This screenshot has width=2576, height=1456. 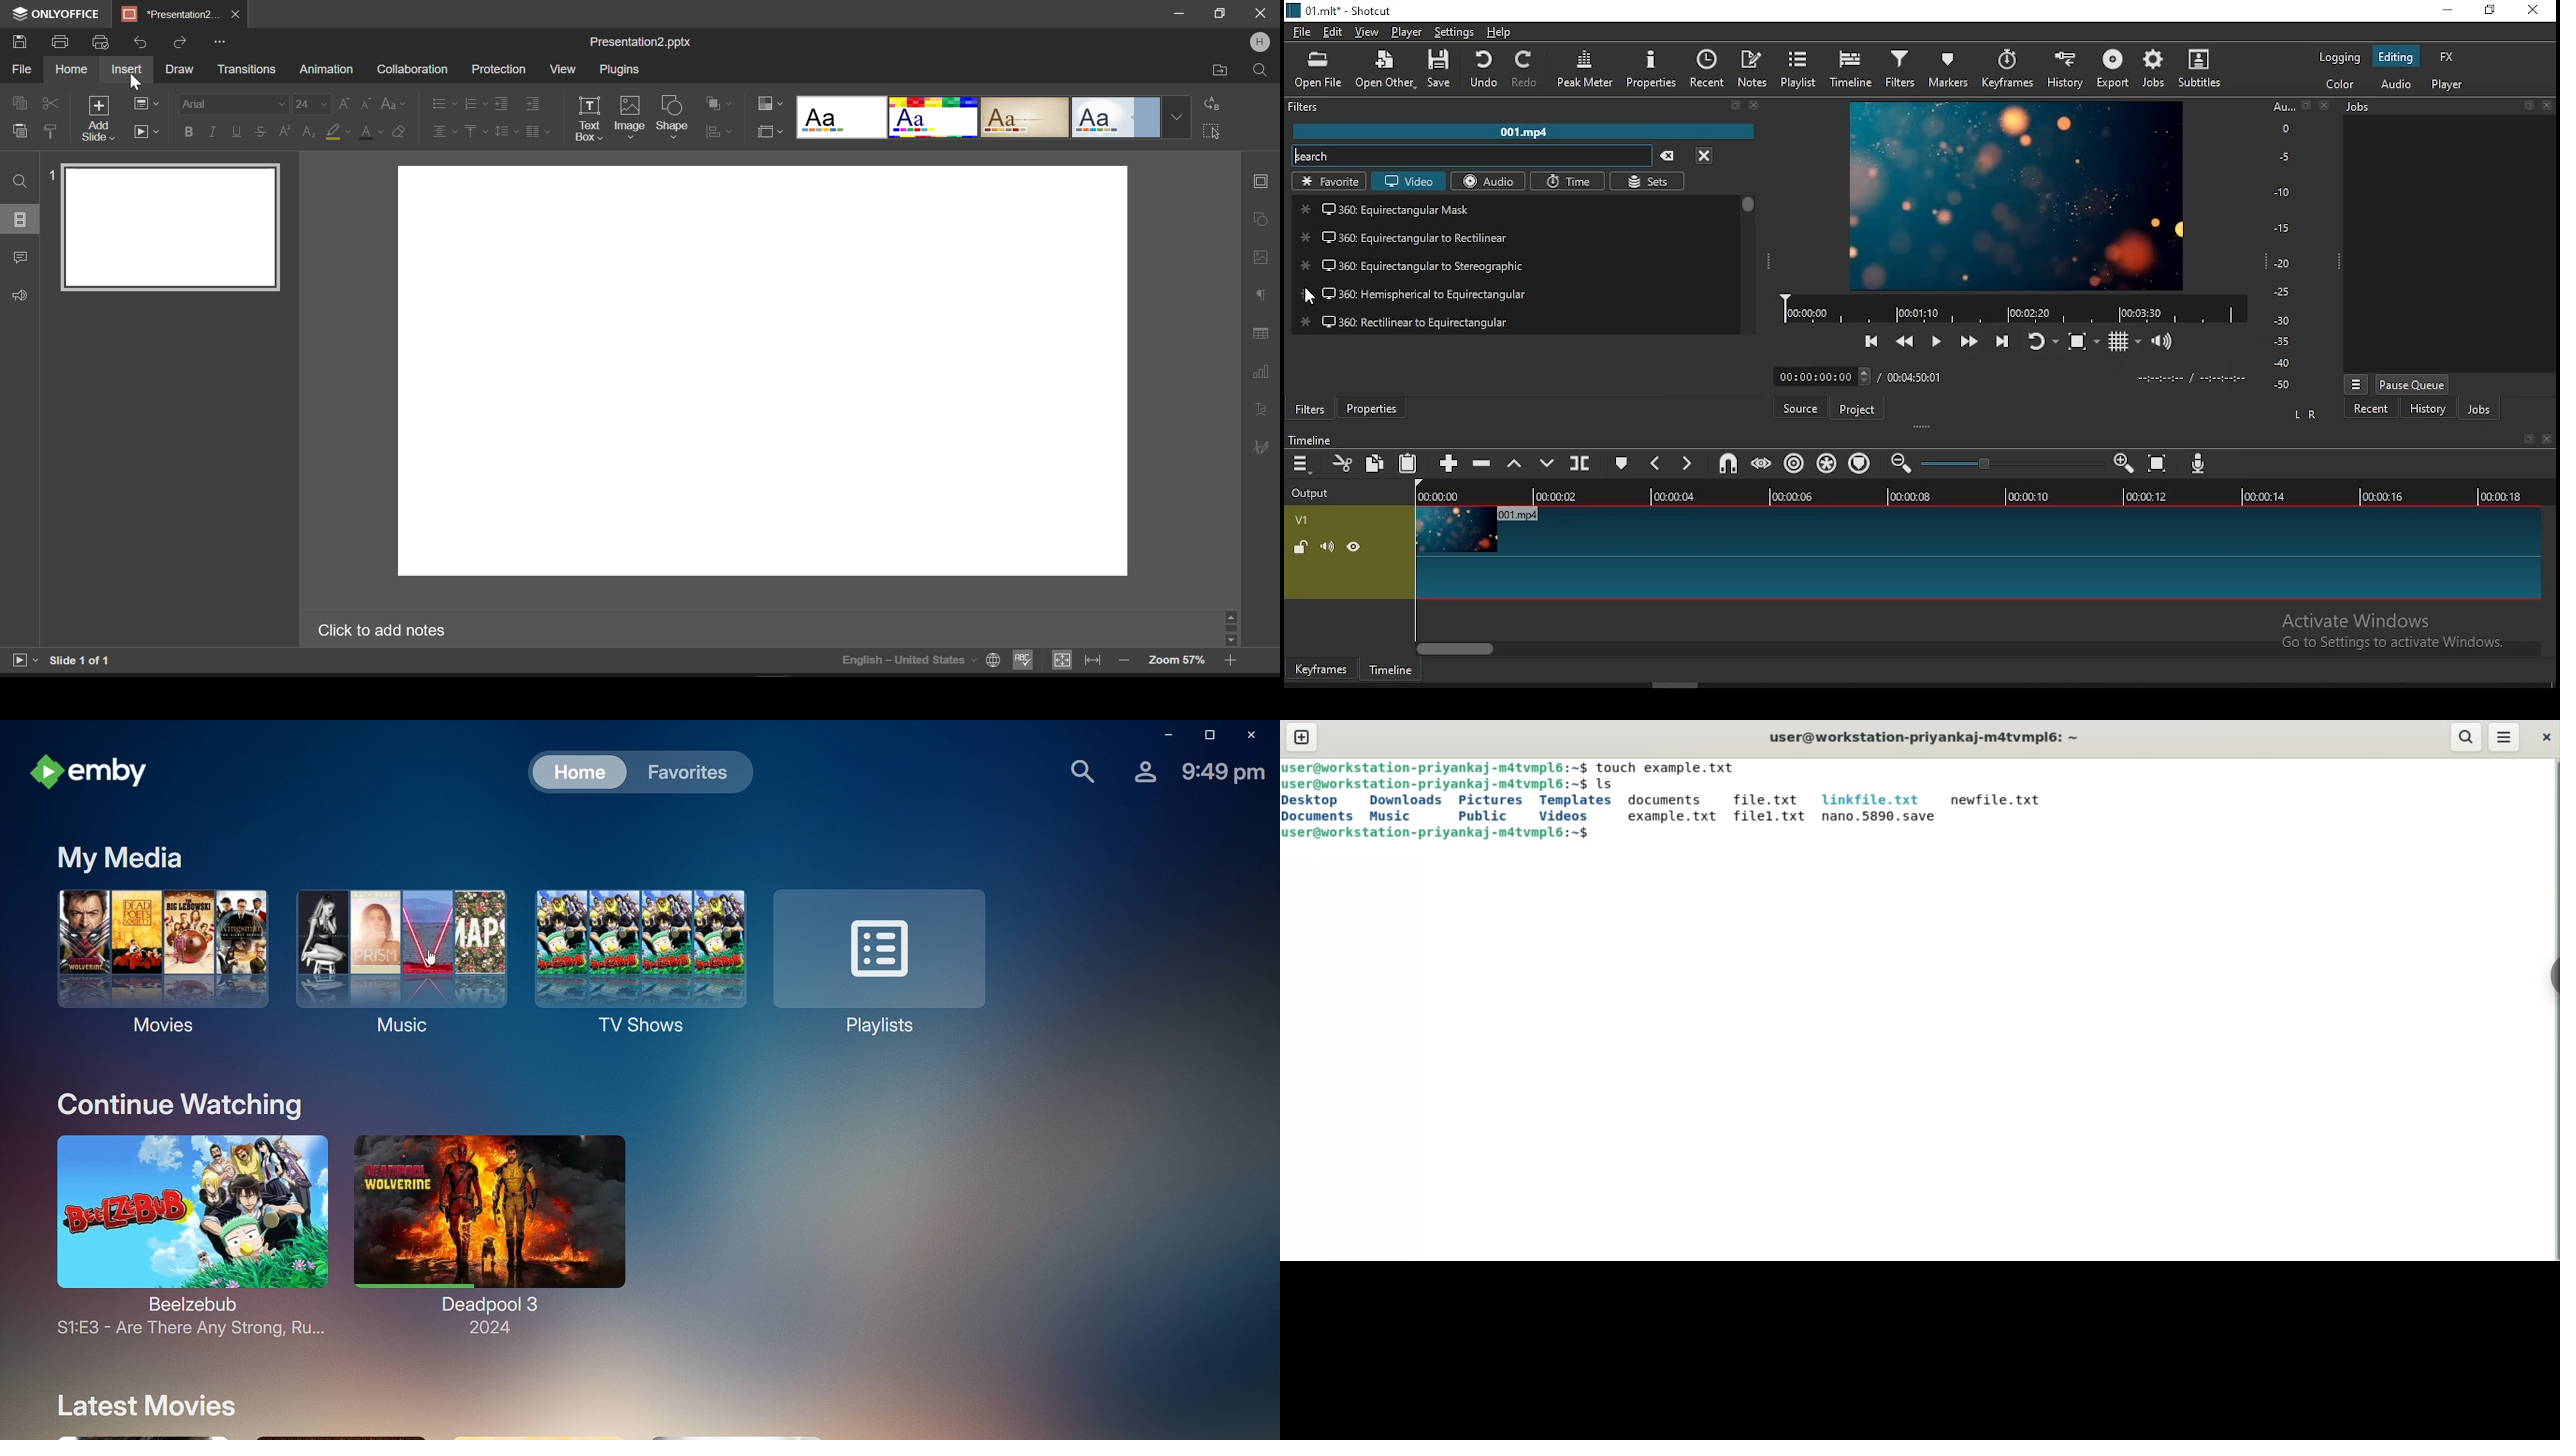 I want to click on Paste, so click(x=20, y=133).